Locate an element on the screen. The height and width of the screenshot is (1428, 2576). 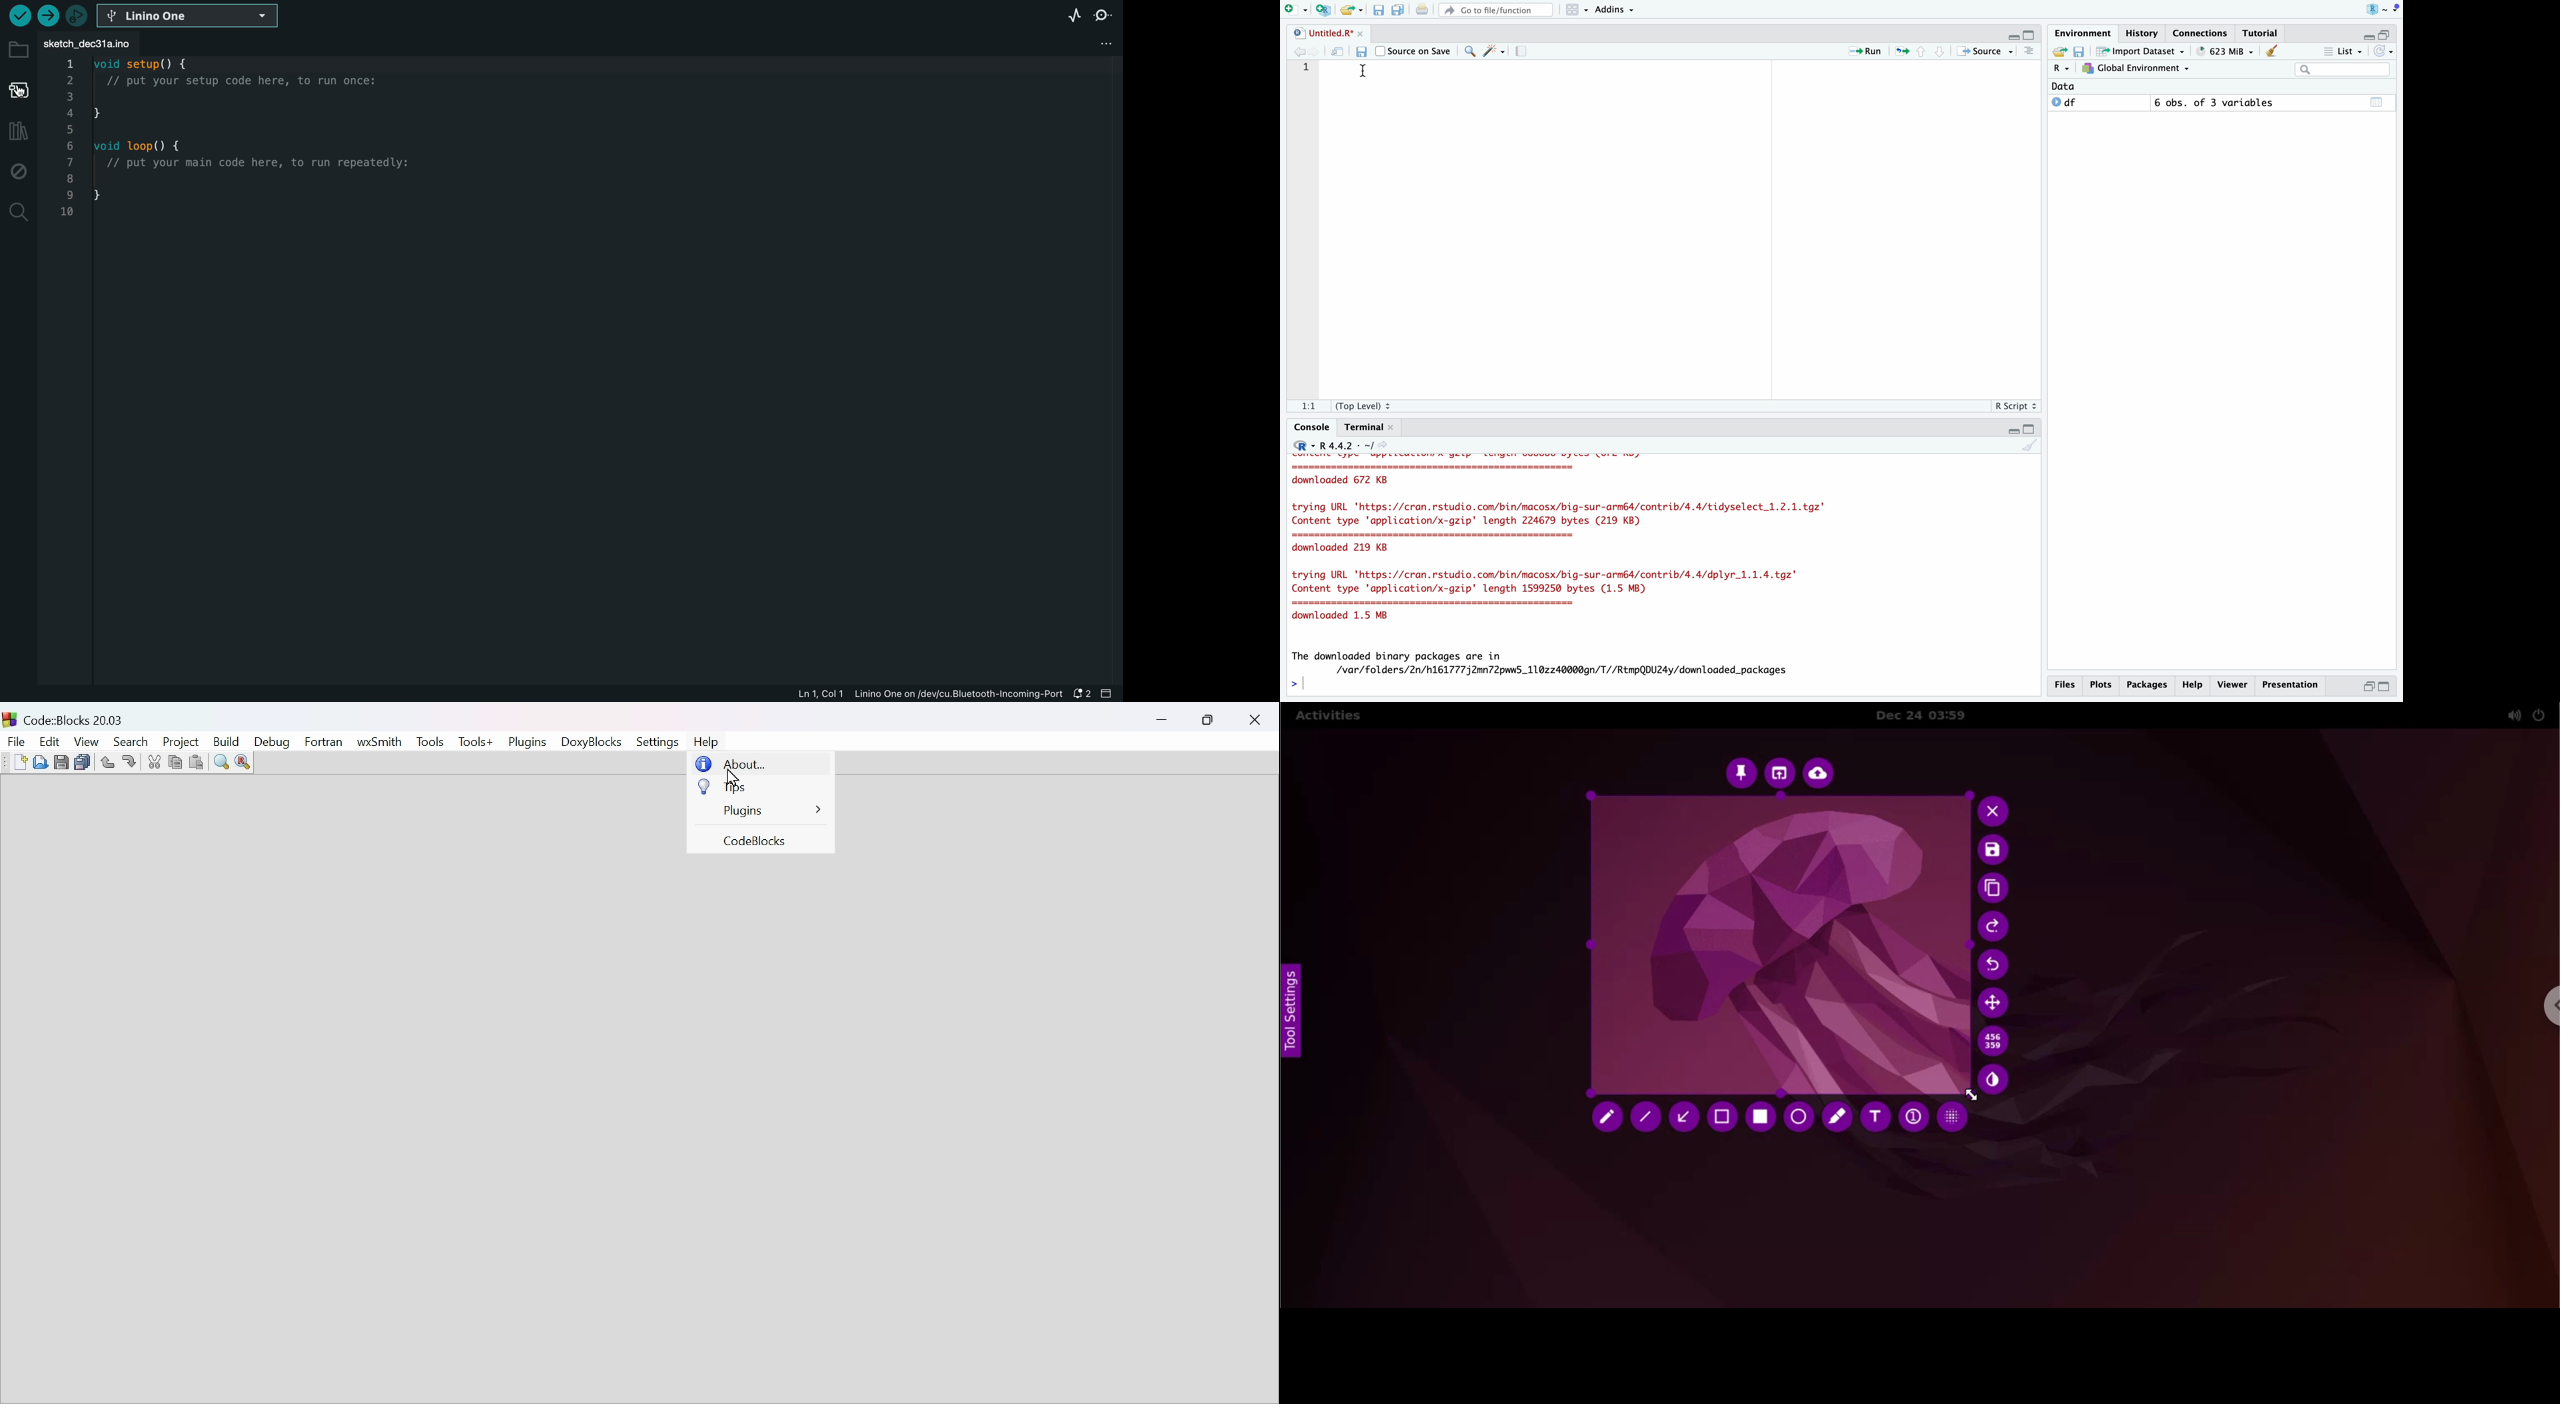
Guidelines is located at coordinates (1524, 51).